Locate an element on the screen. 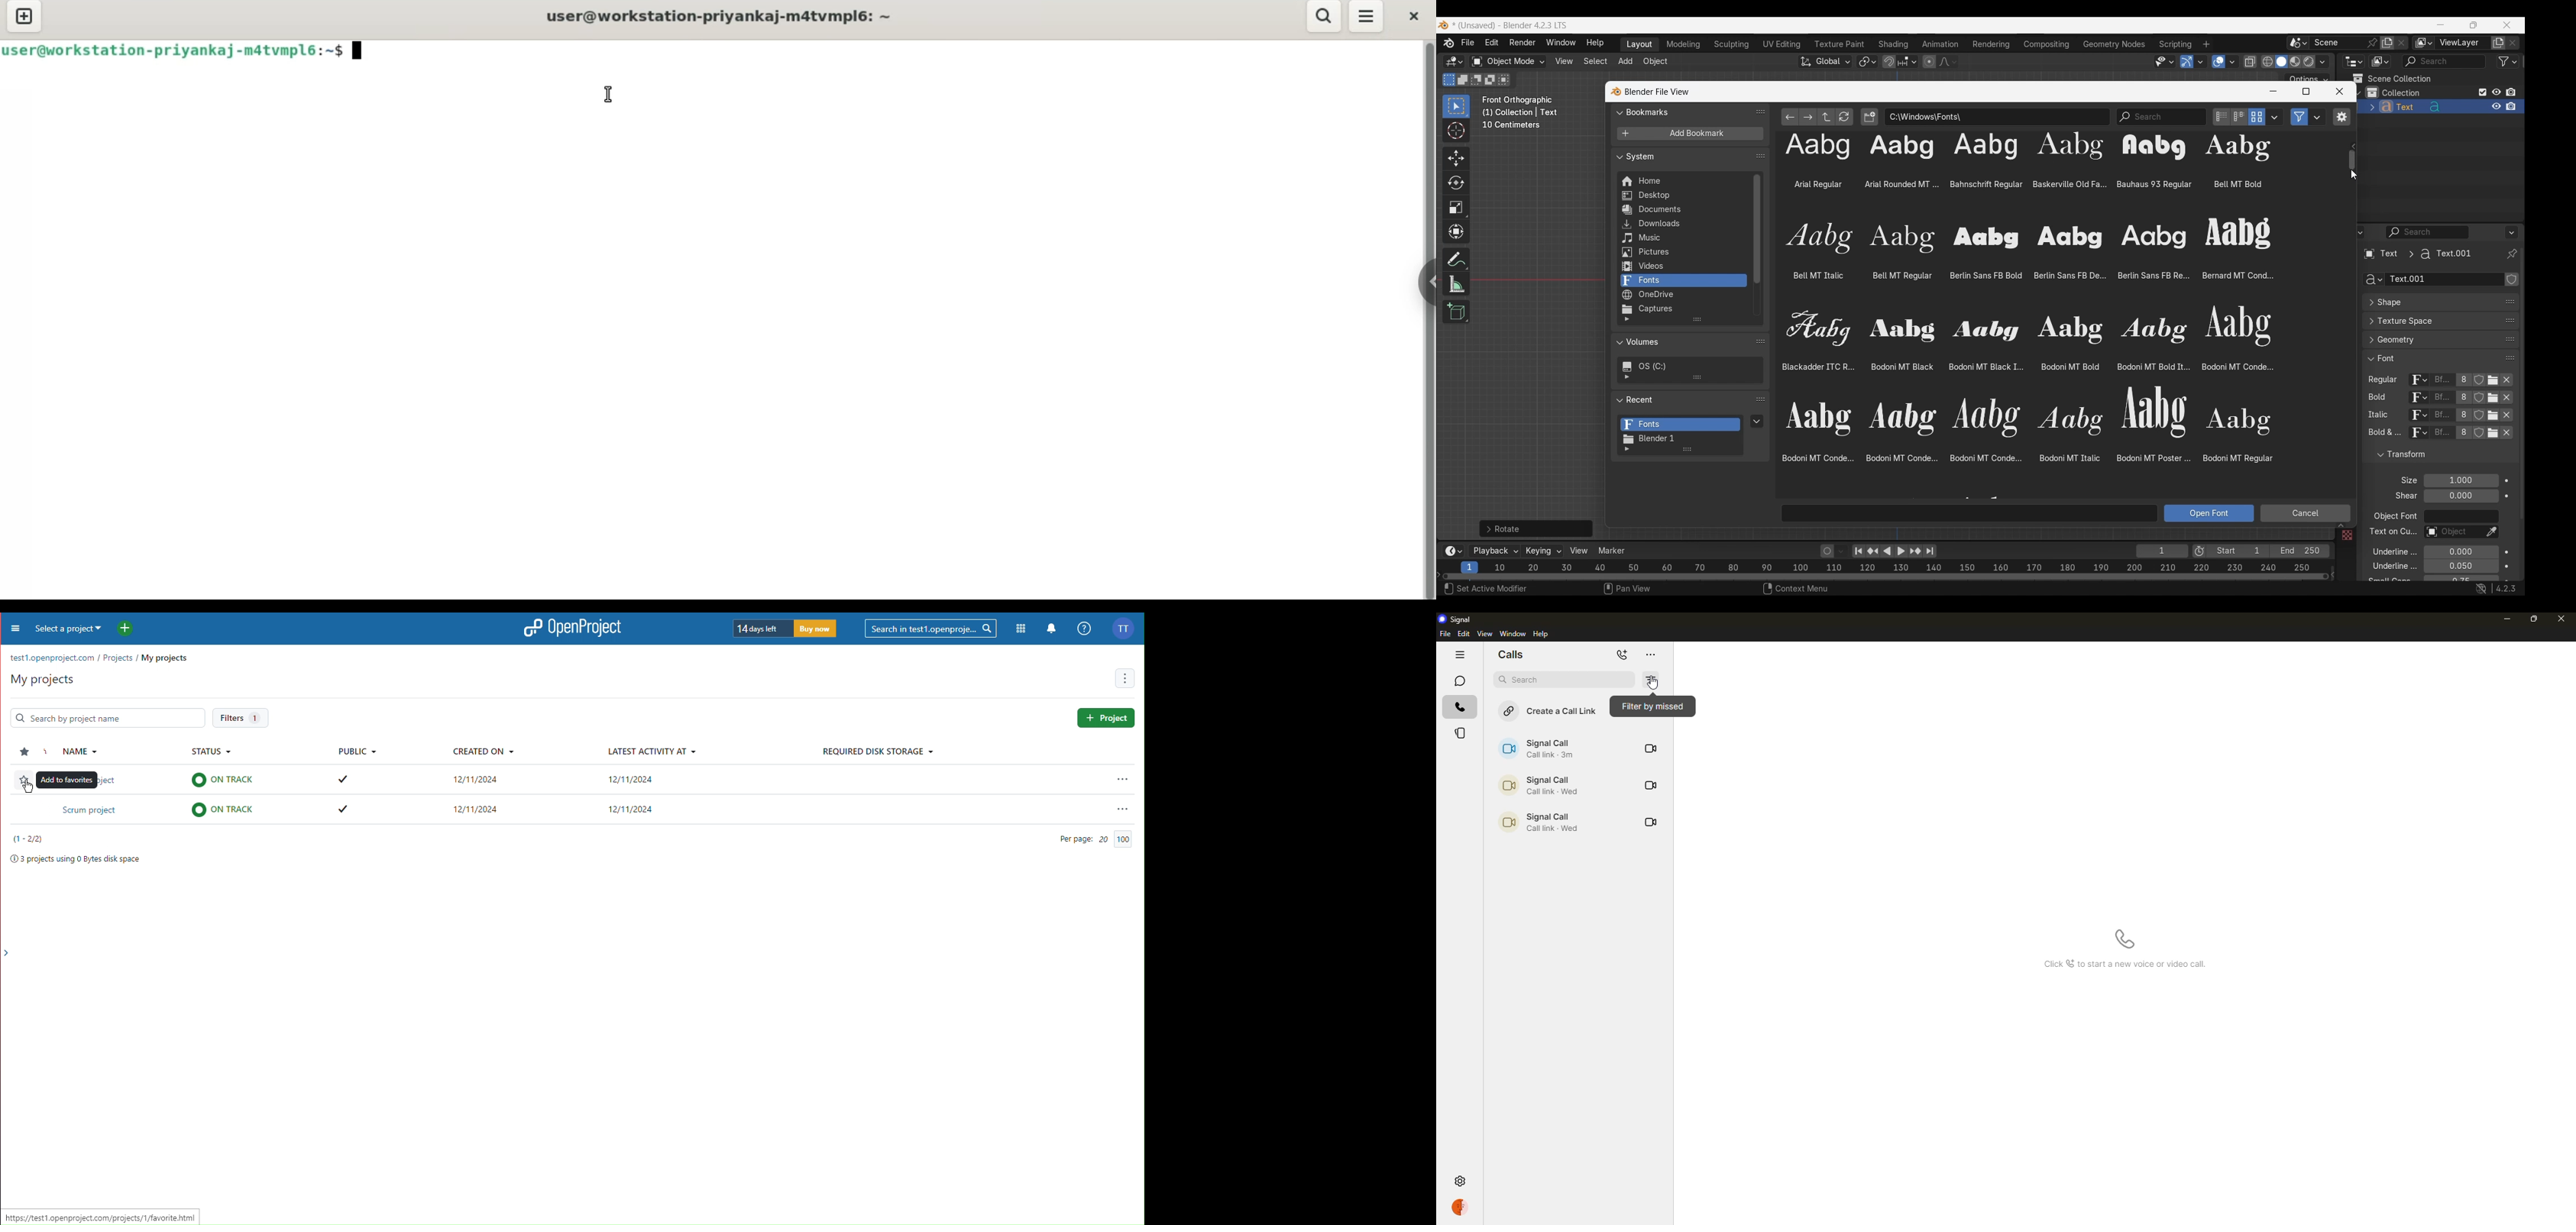  Object menu is located at coordinates (1656, 62).